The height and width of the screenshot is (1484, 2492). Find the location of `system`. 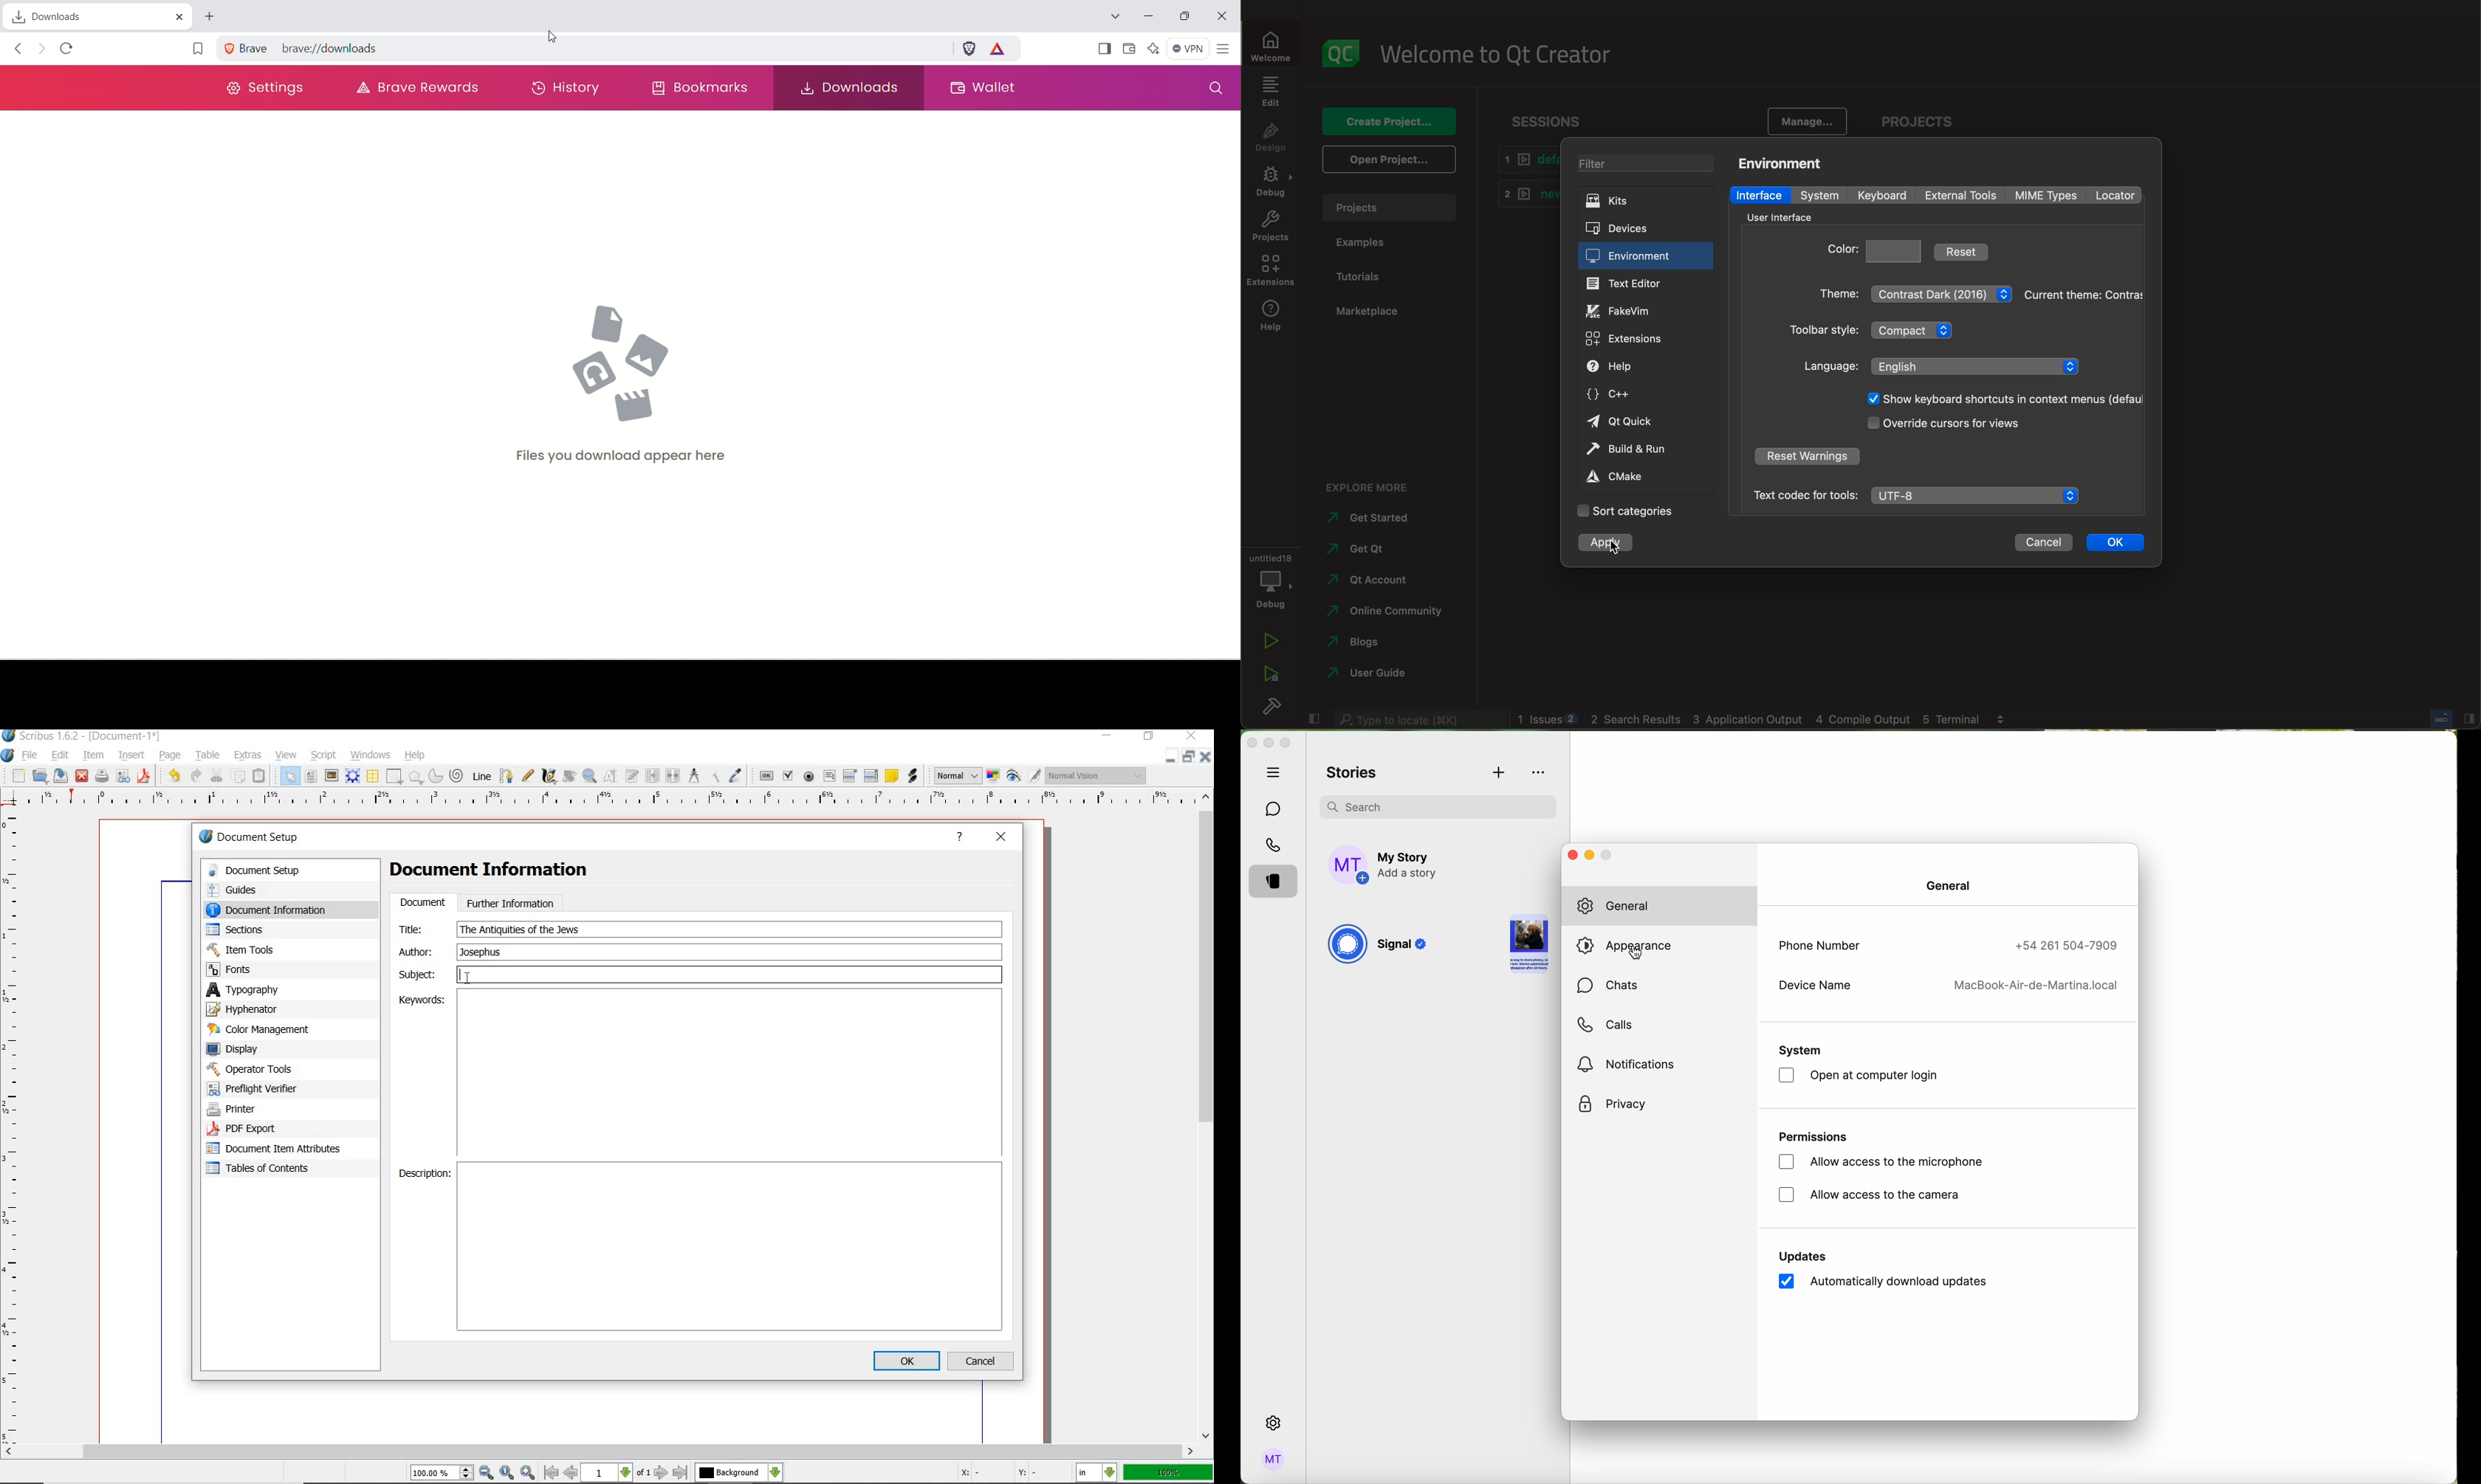

system is located at coordinates (1817, 195).